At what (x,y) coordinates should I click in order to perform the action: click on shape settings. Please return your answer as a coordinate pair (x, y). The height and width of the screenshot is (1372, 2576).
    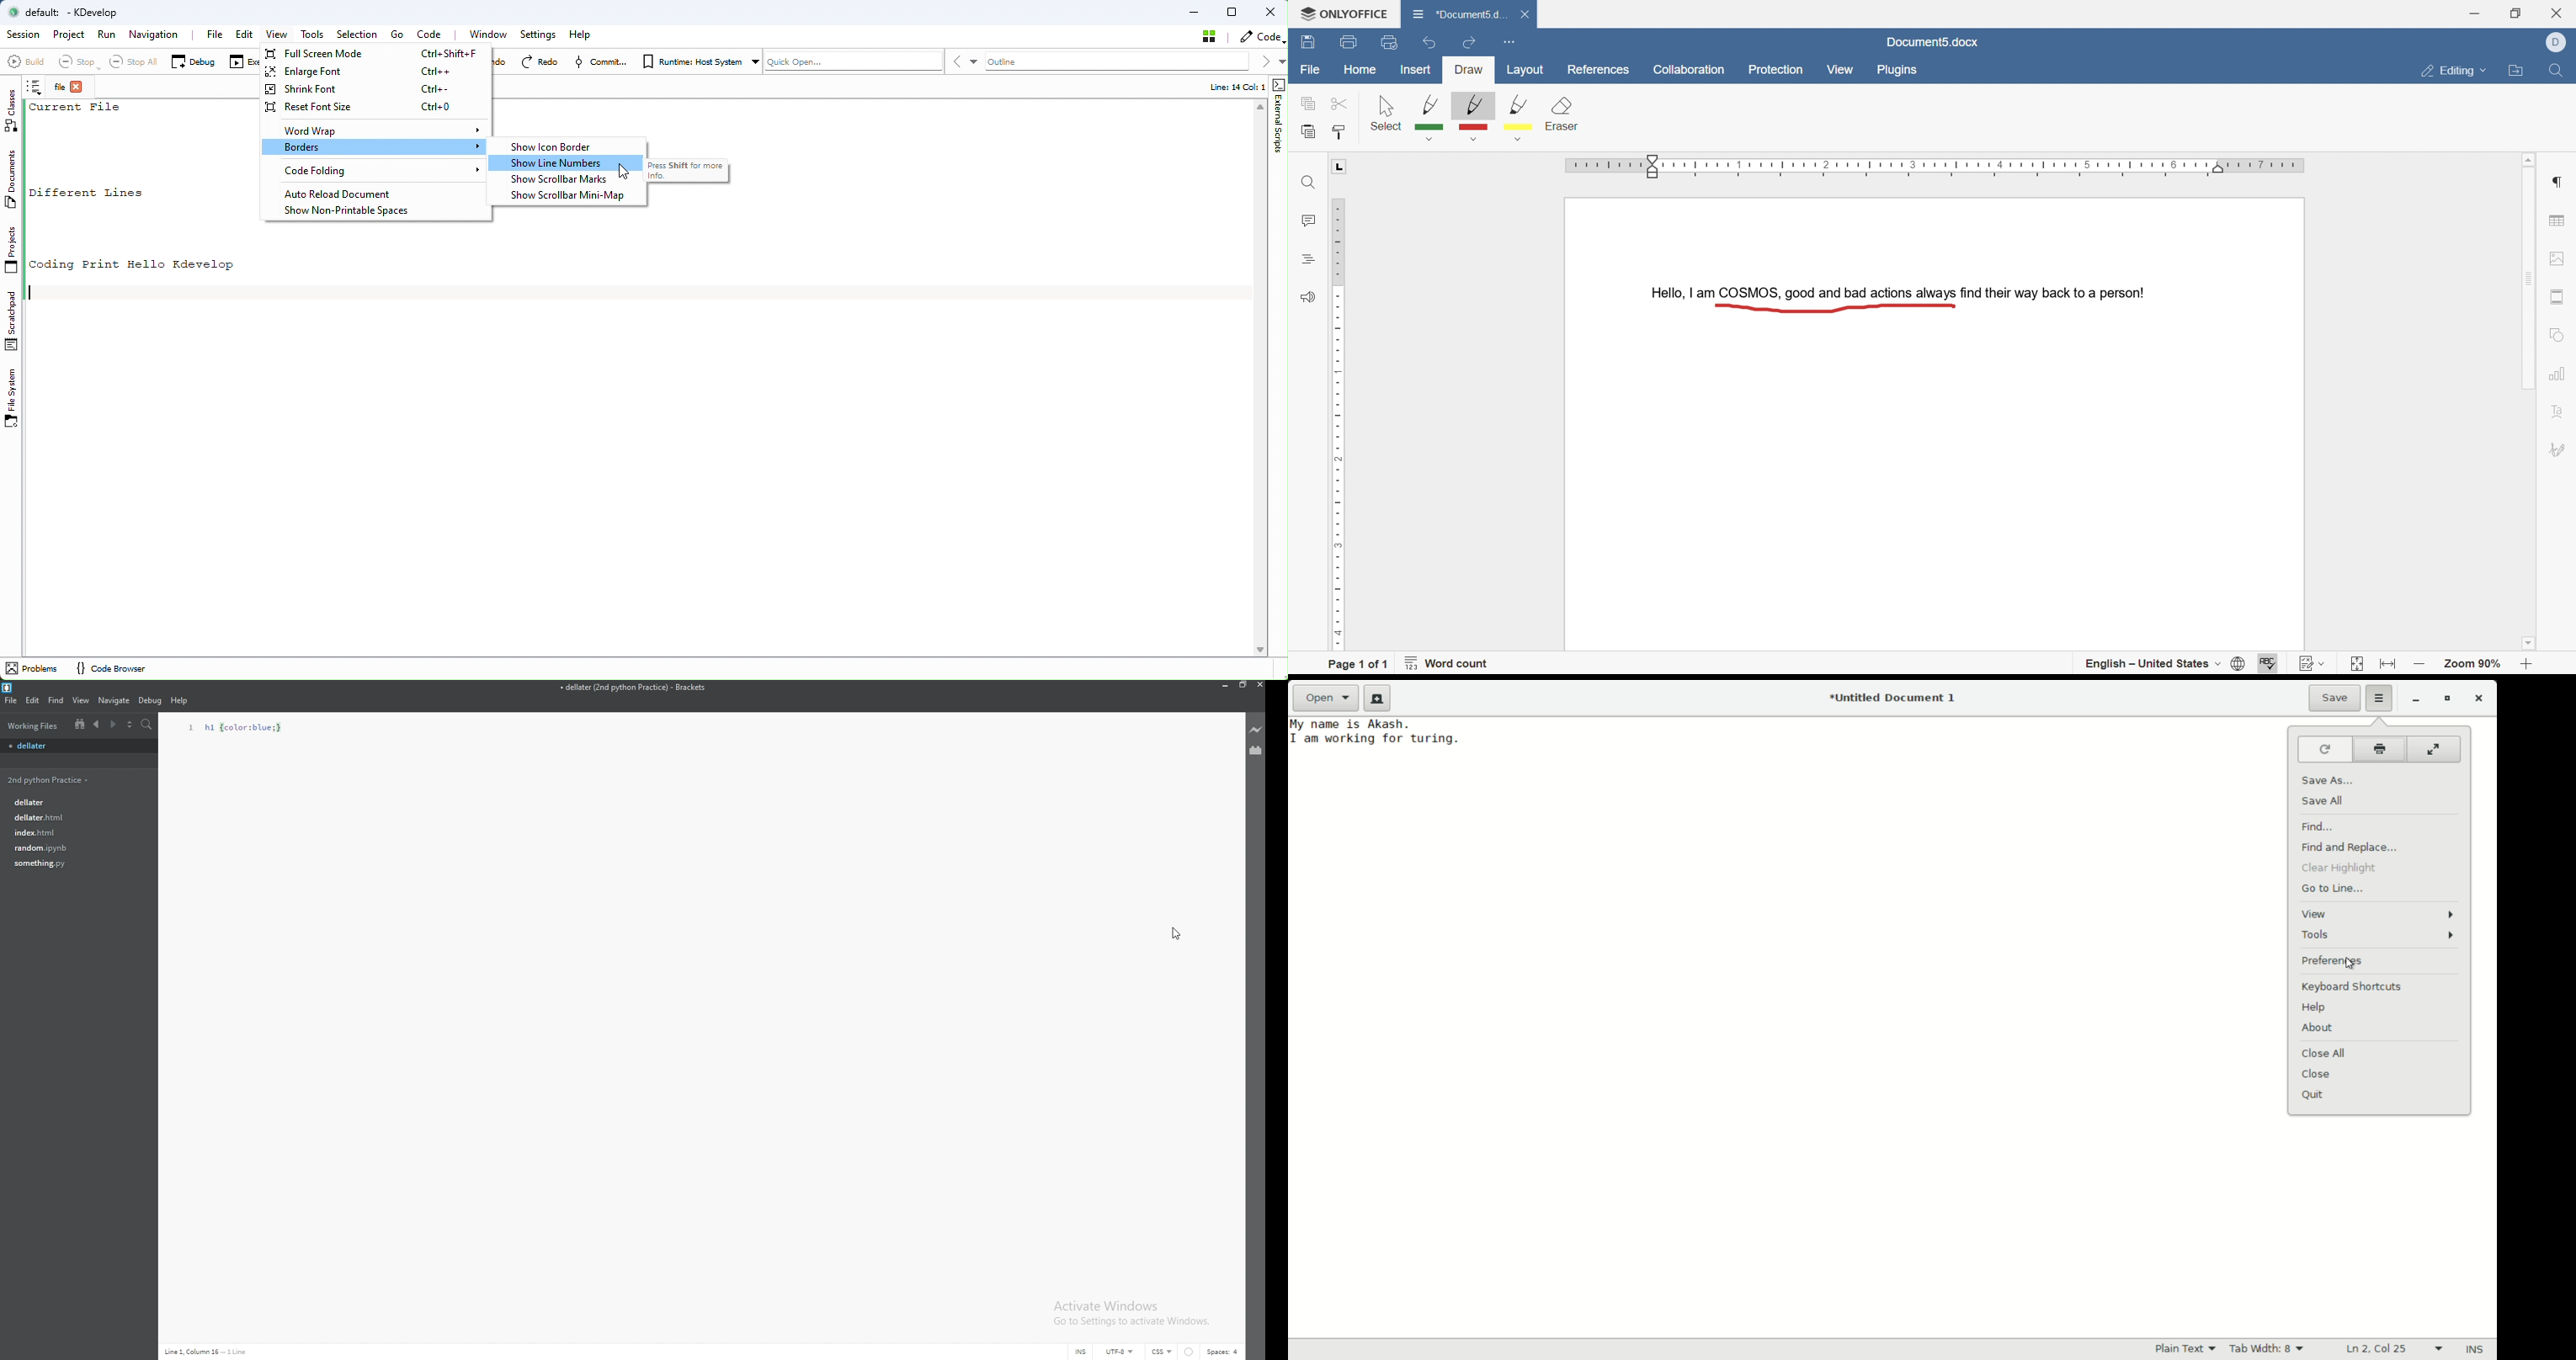
    Looking at the image, I should click on (2558, 333).